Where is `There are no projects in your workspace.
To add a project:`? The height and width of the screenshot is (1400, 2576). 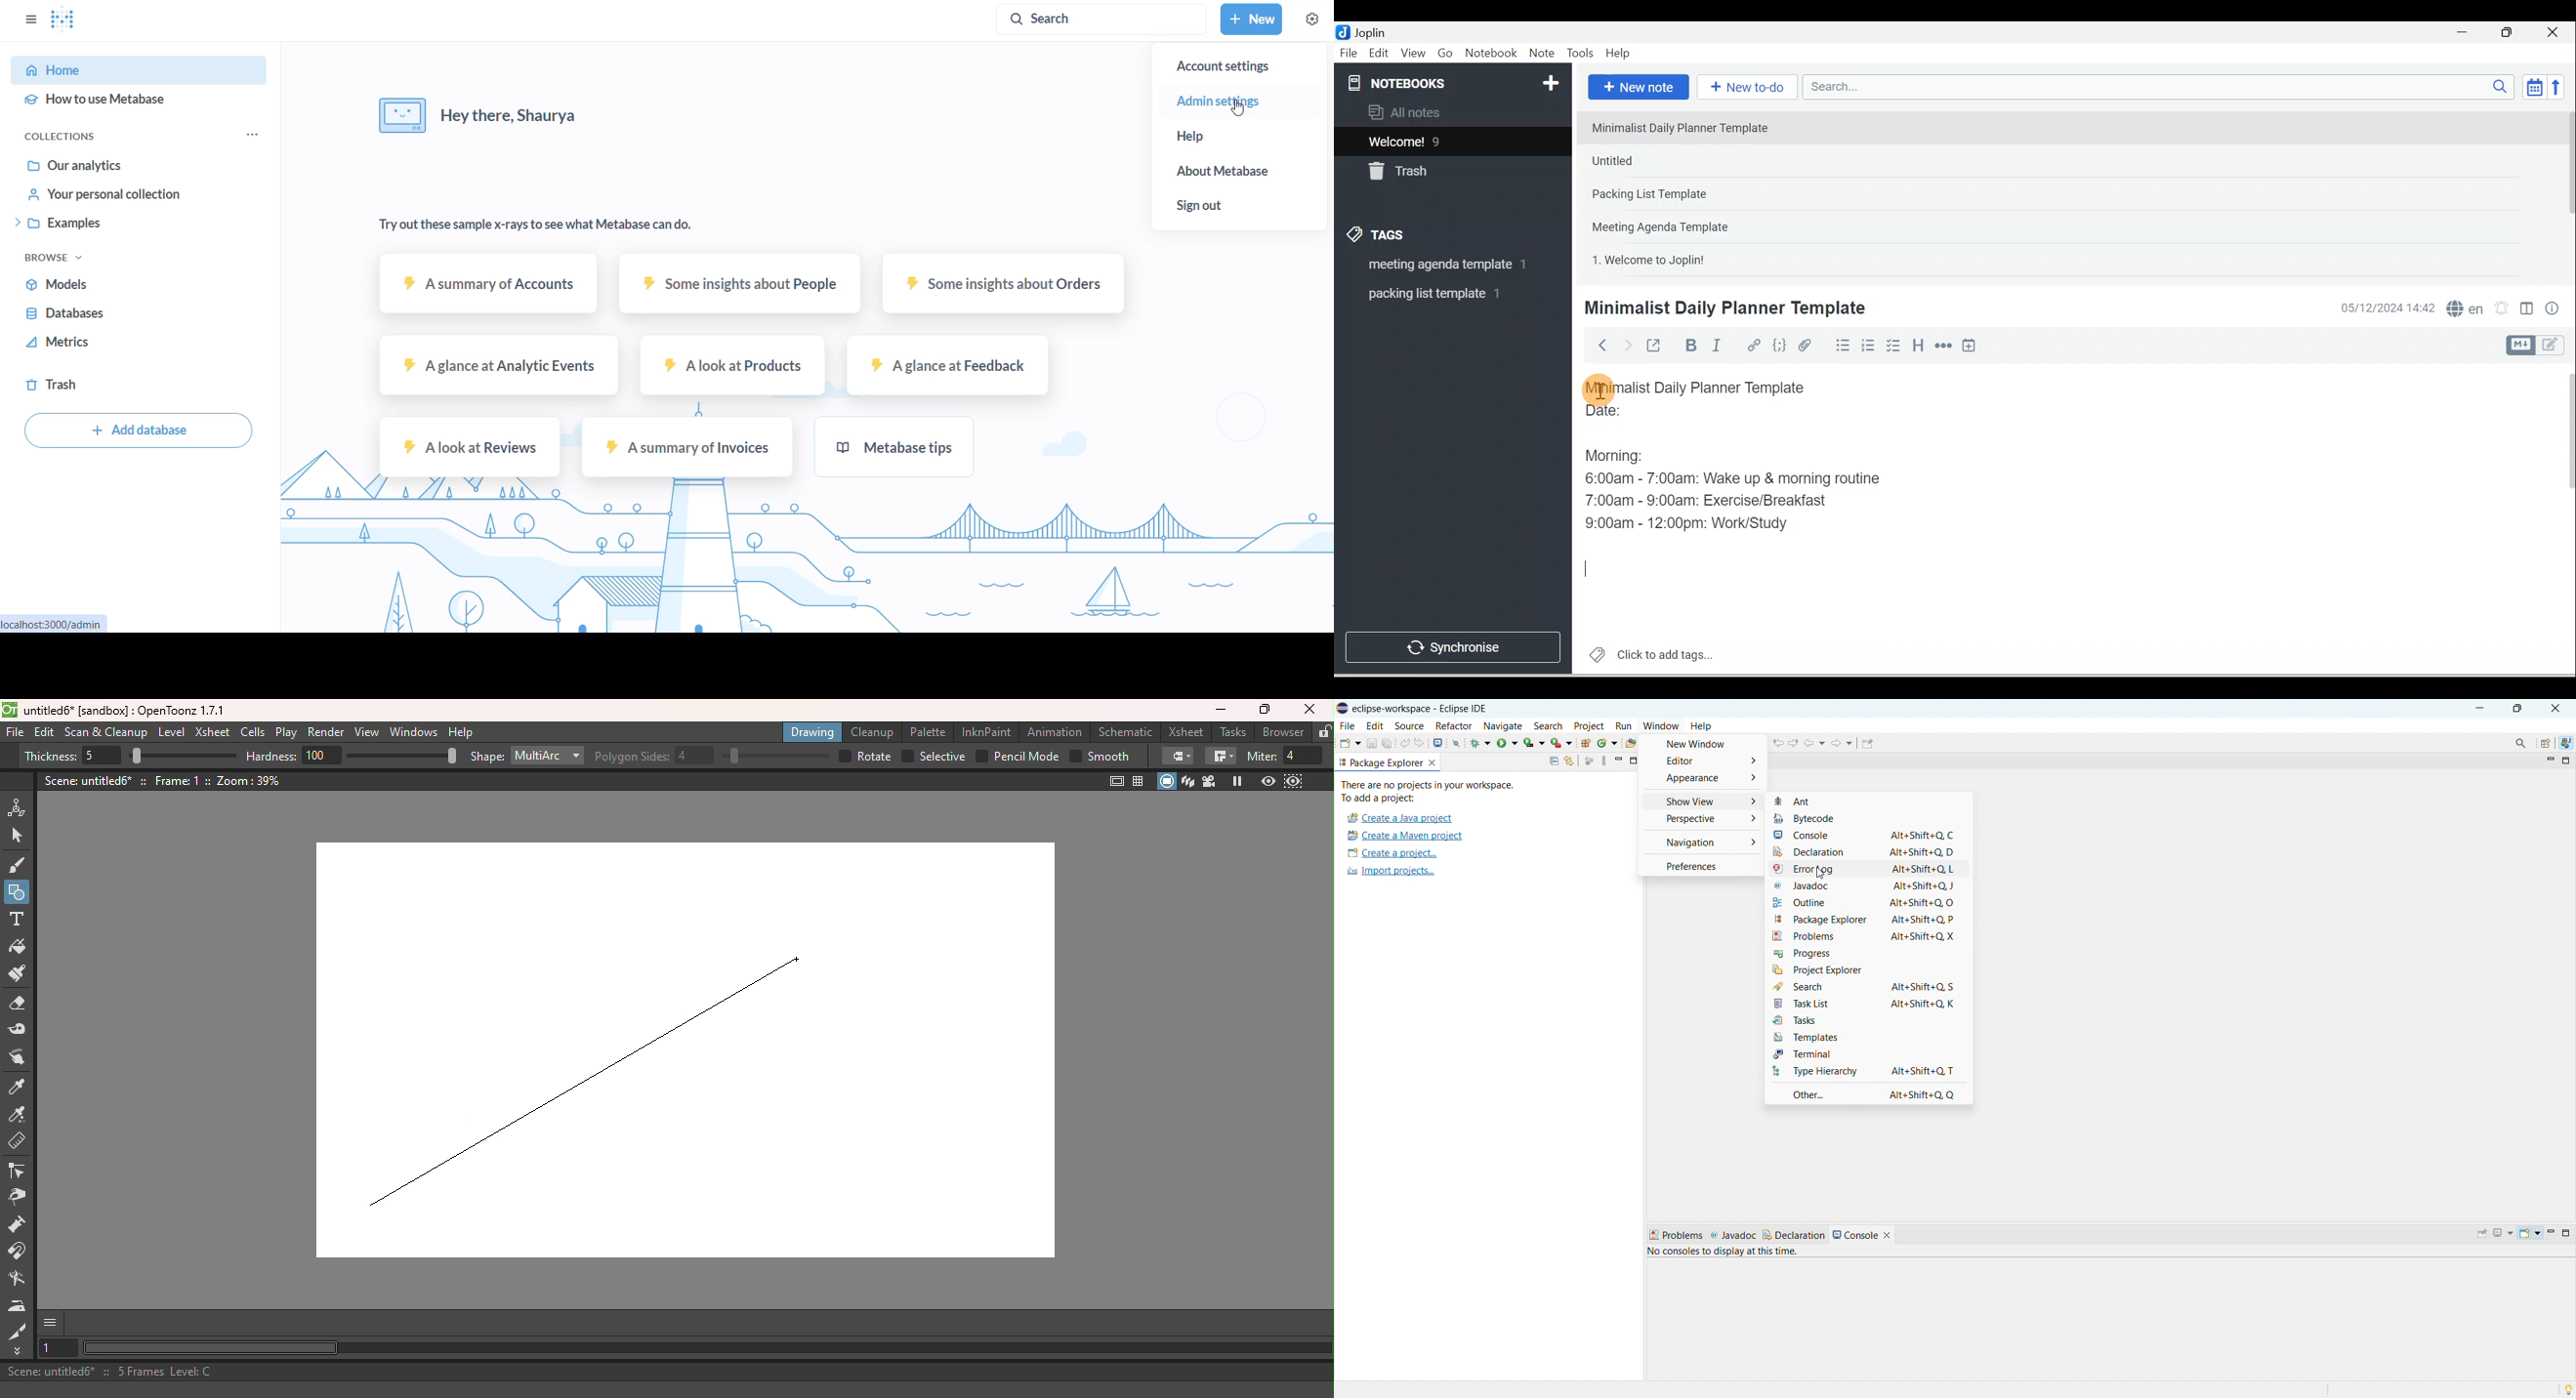 There are no projects in your workspace.
To add a project: is located at coordinates (1430, 792).